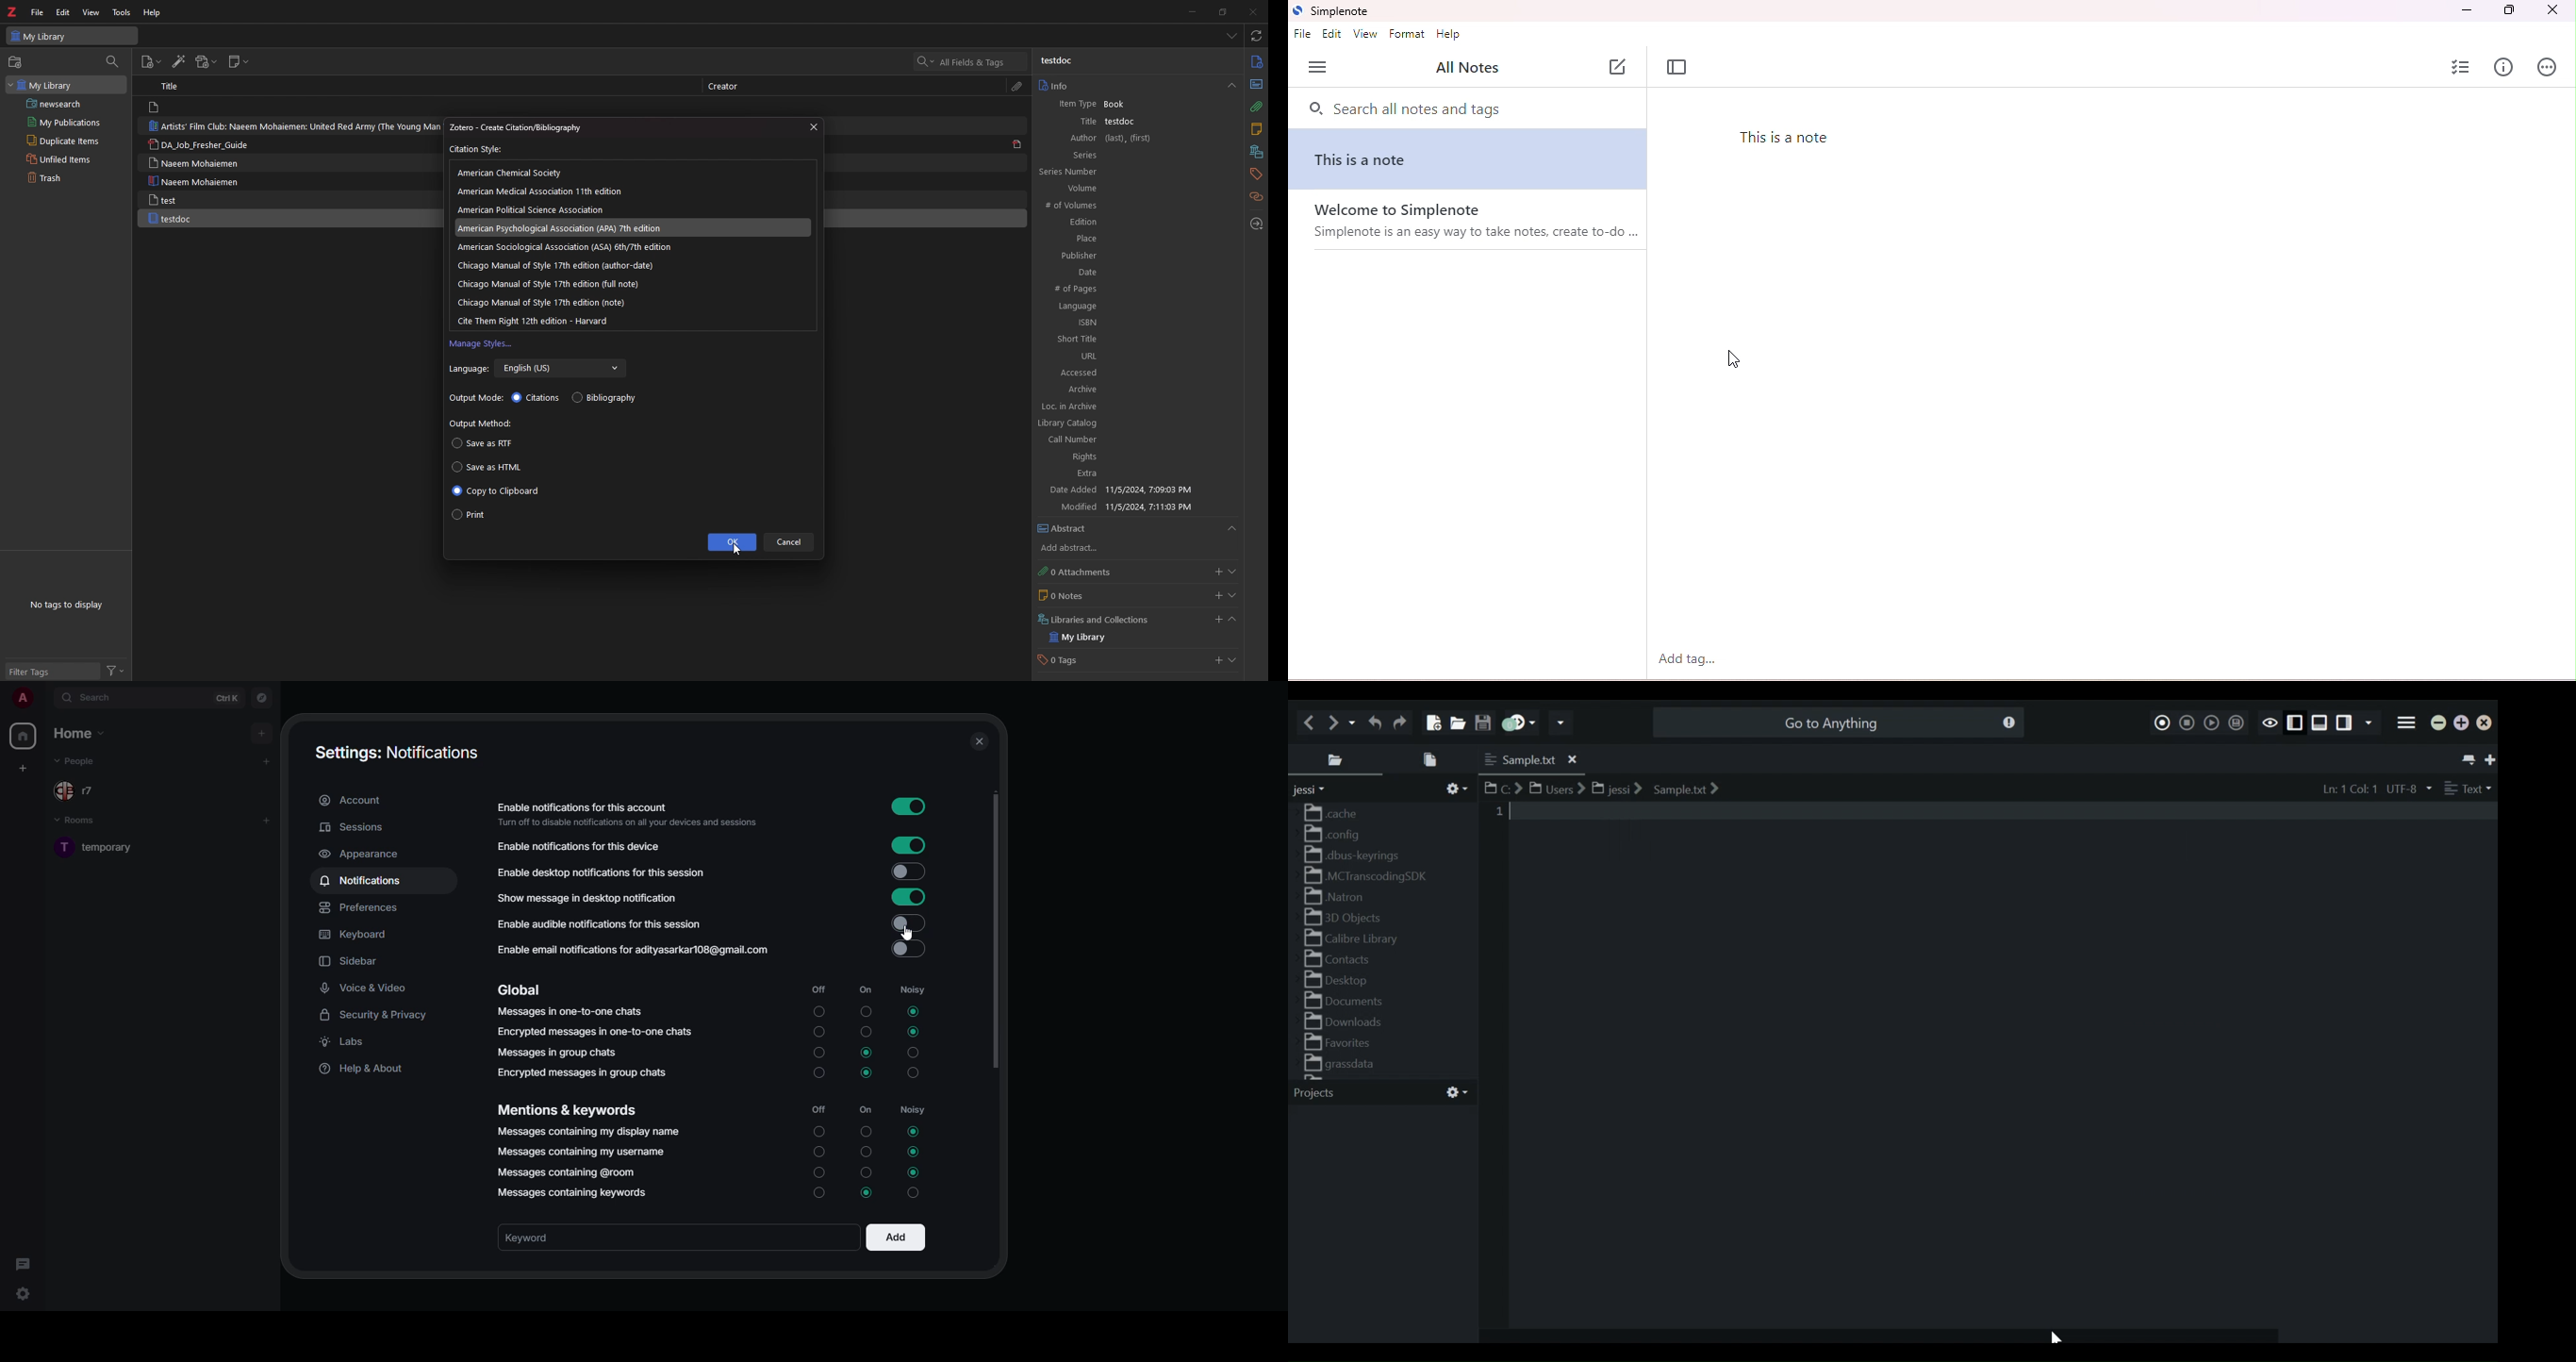 Image resolution: width=2576 pixels, height=1372 pixels. What do you see at coordinates (106, 847) in the screenshot?
I see `room` at bounding box center [106, 847].